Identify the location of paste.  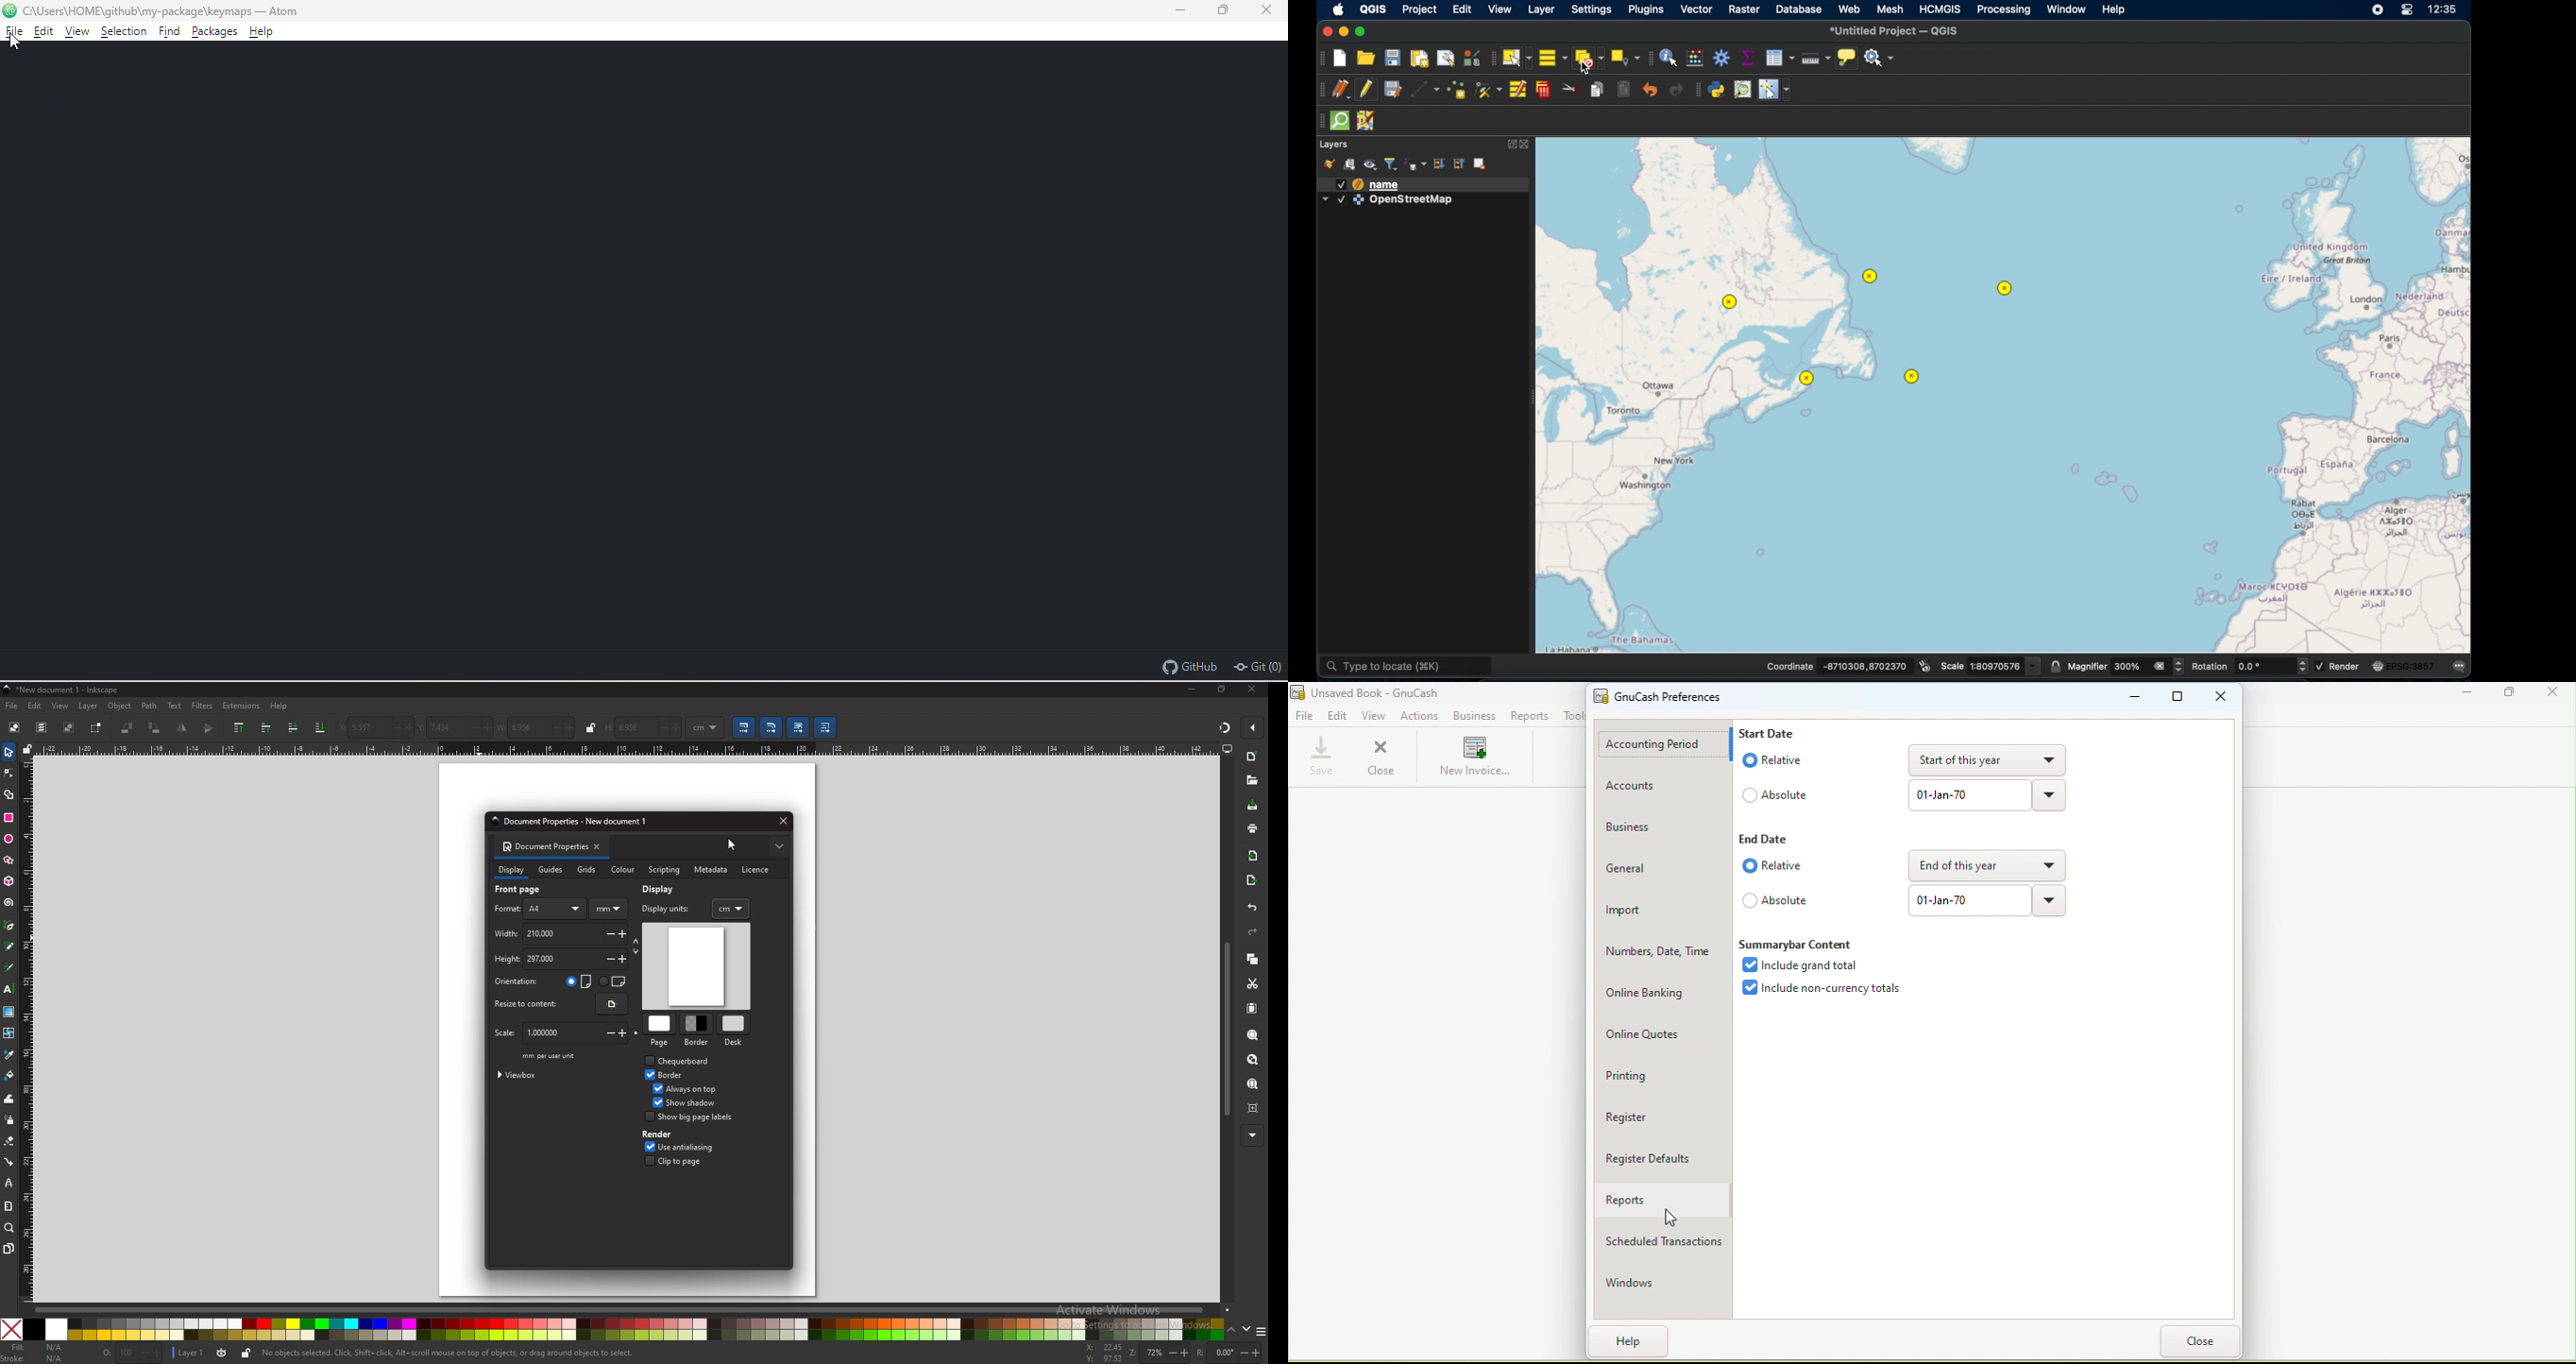
(1253, 1008).